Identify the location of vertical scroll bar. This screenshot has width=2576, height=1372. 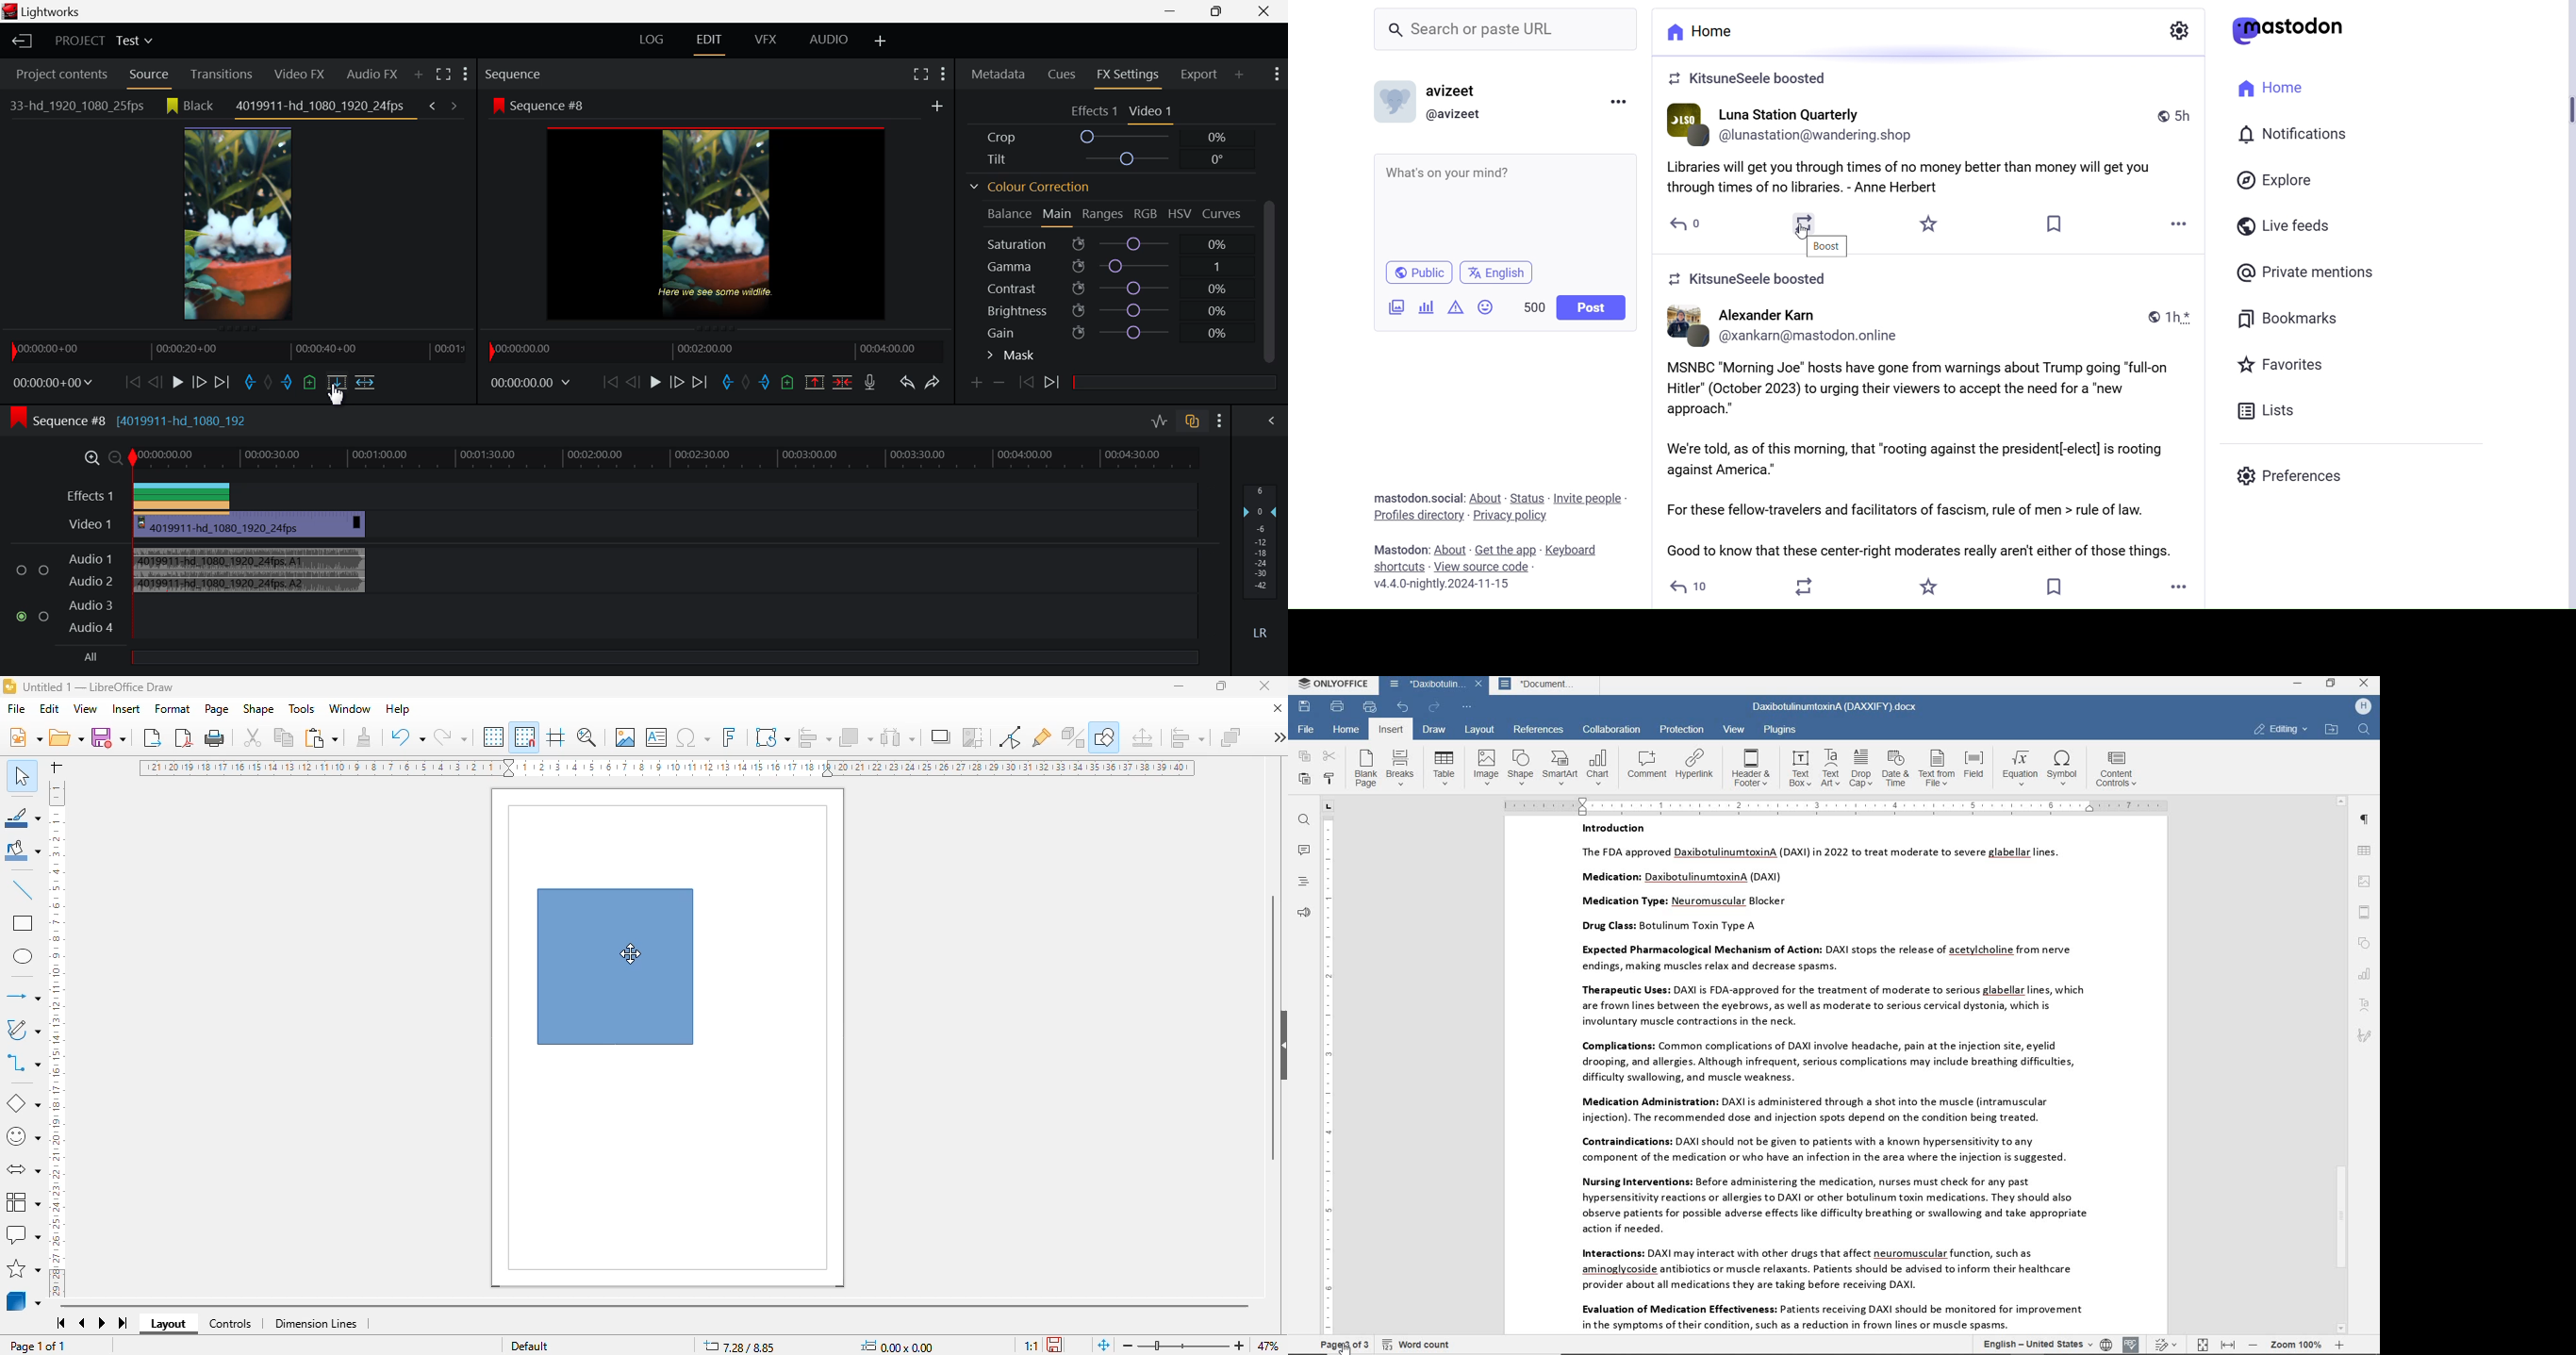
(1272, 1027).